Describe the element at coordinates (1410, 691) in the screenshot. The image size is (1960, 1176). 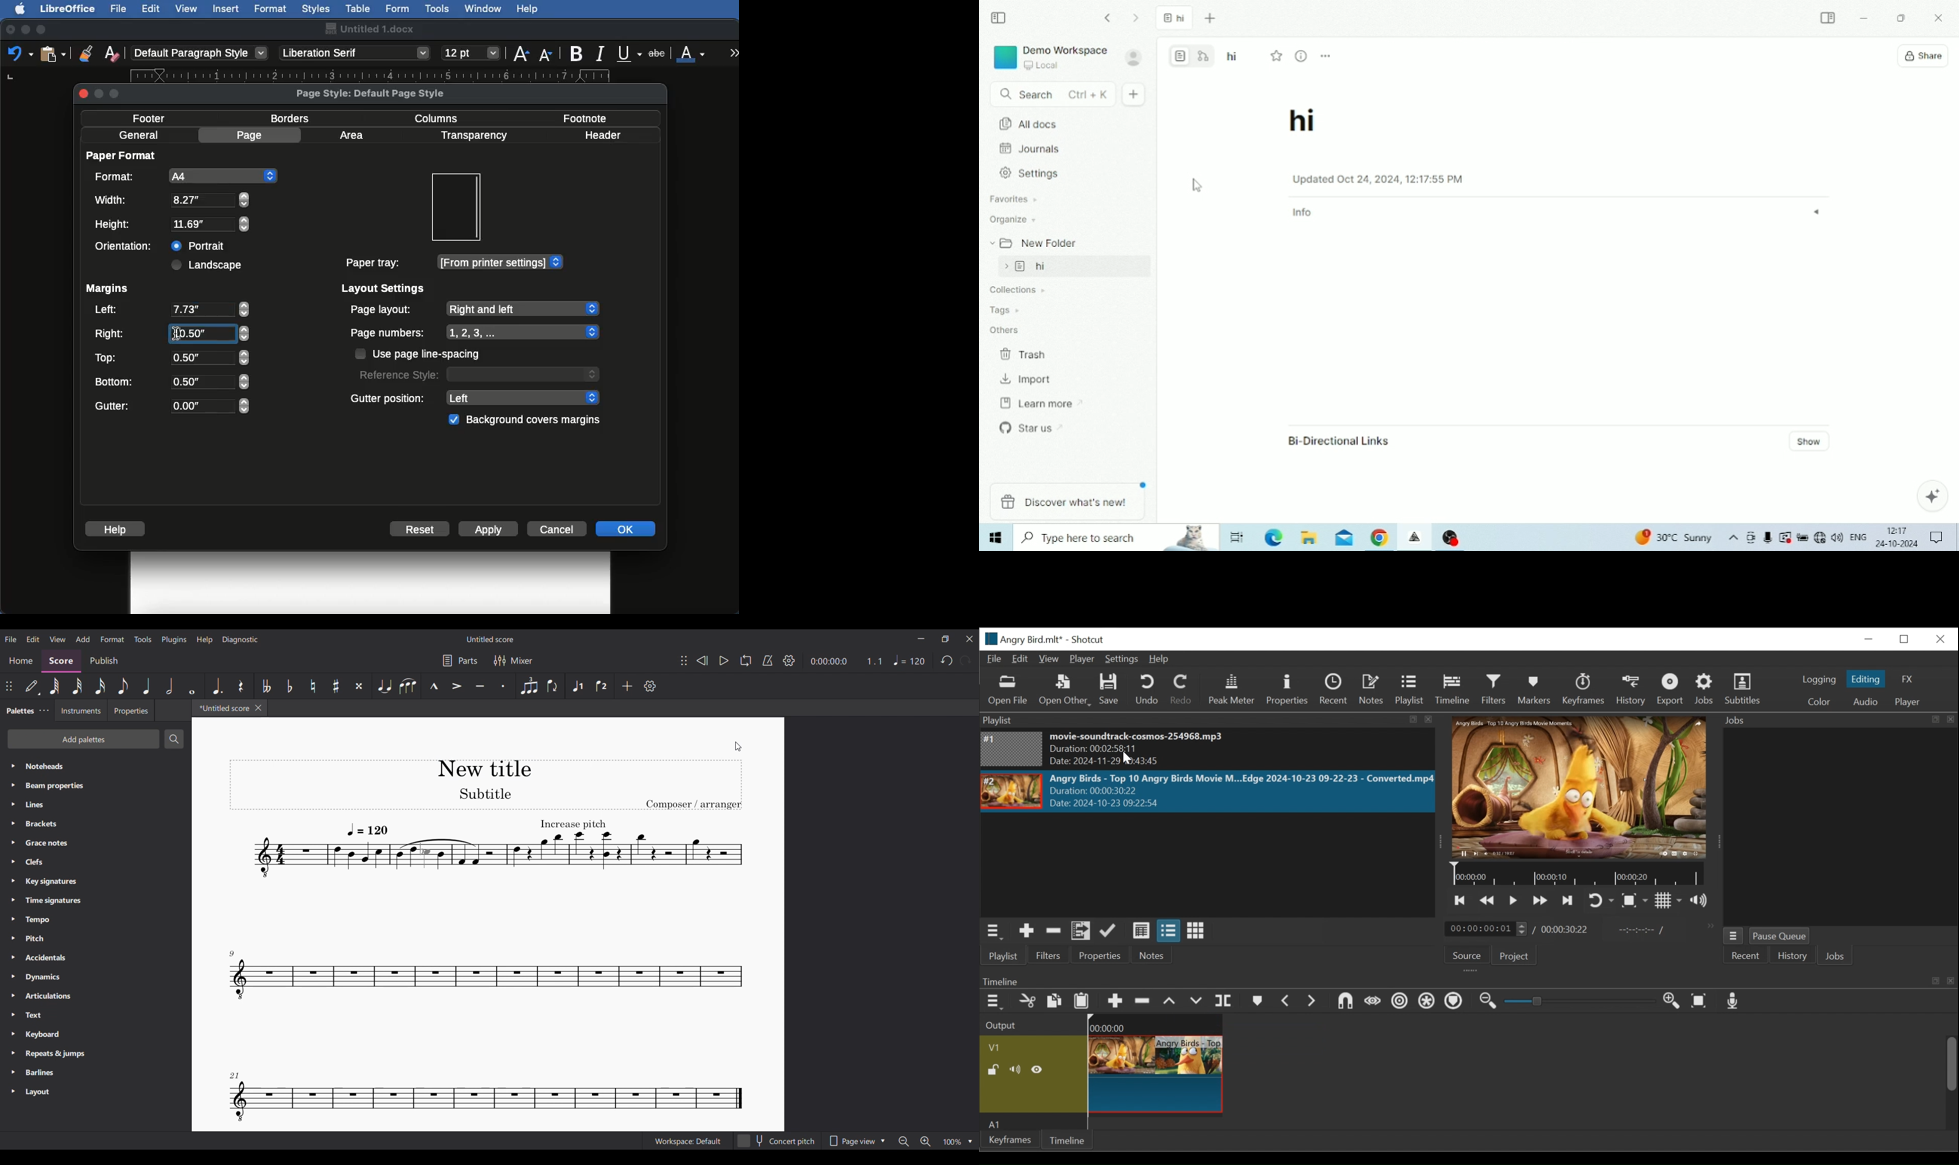
I see `Playlist` at that location.